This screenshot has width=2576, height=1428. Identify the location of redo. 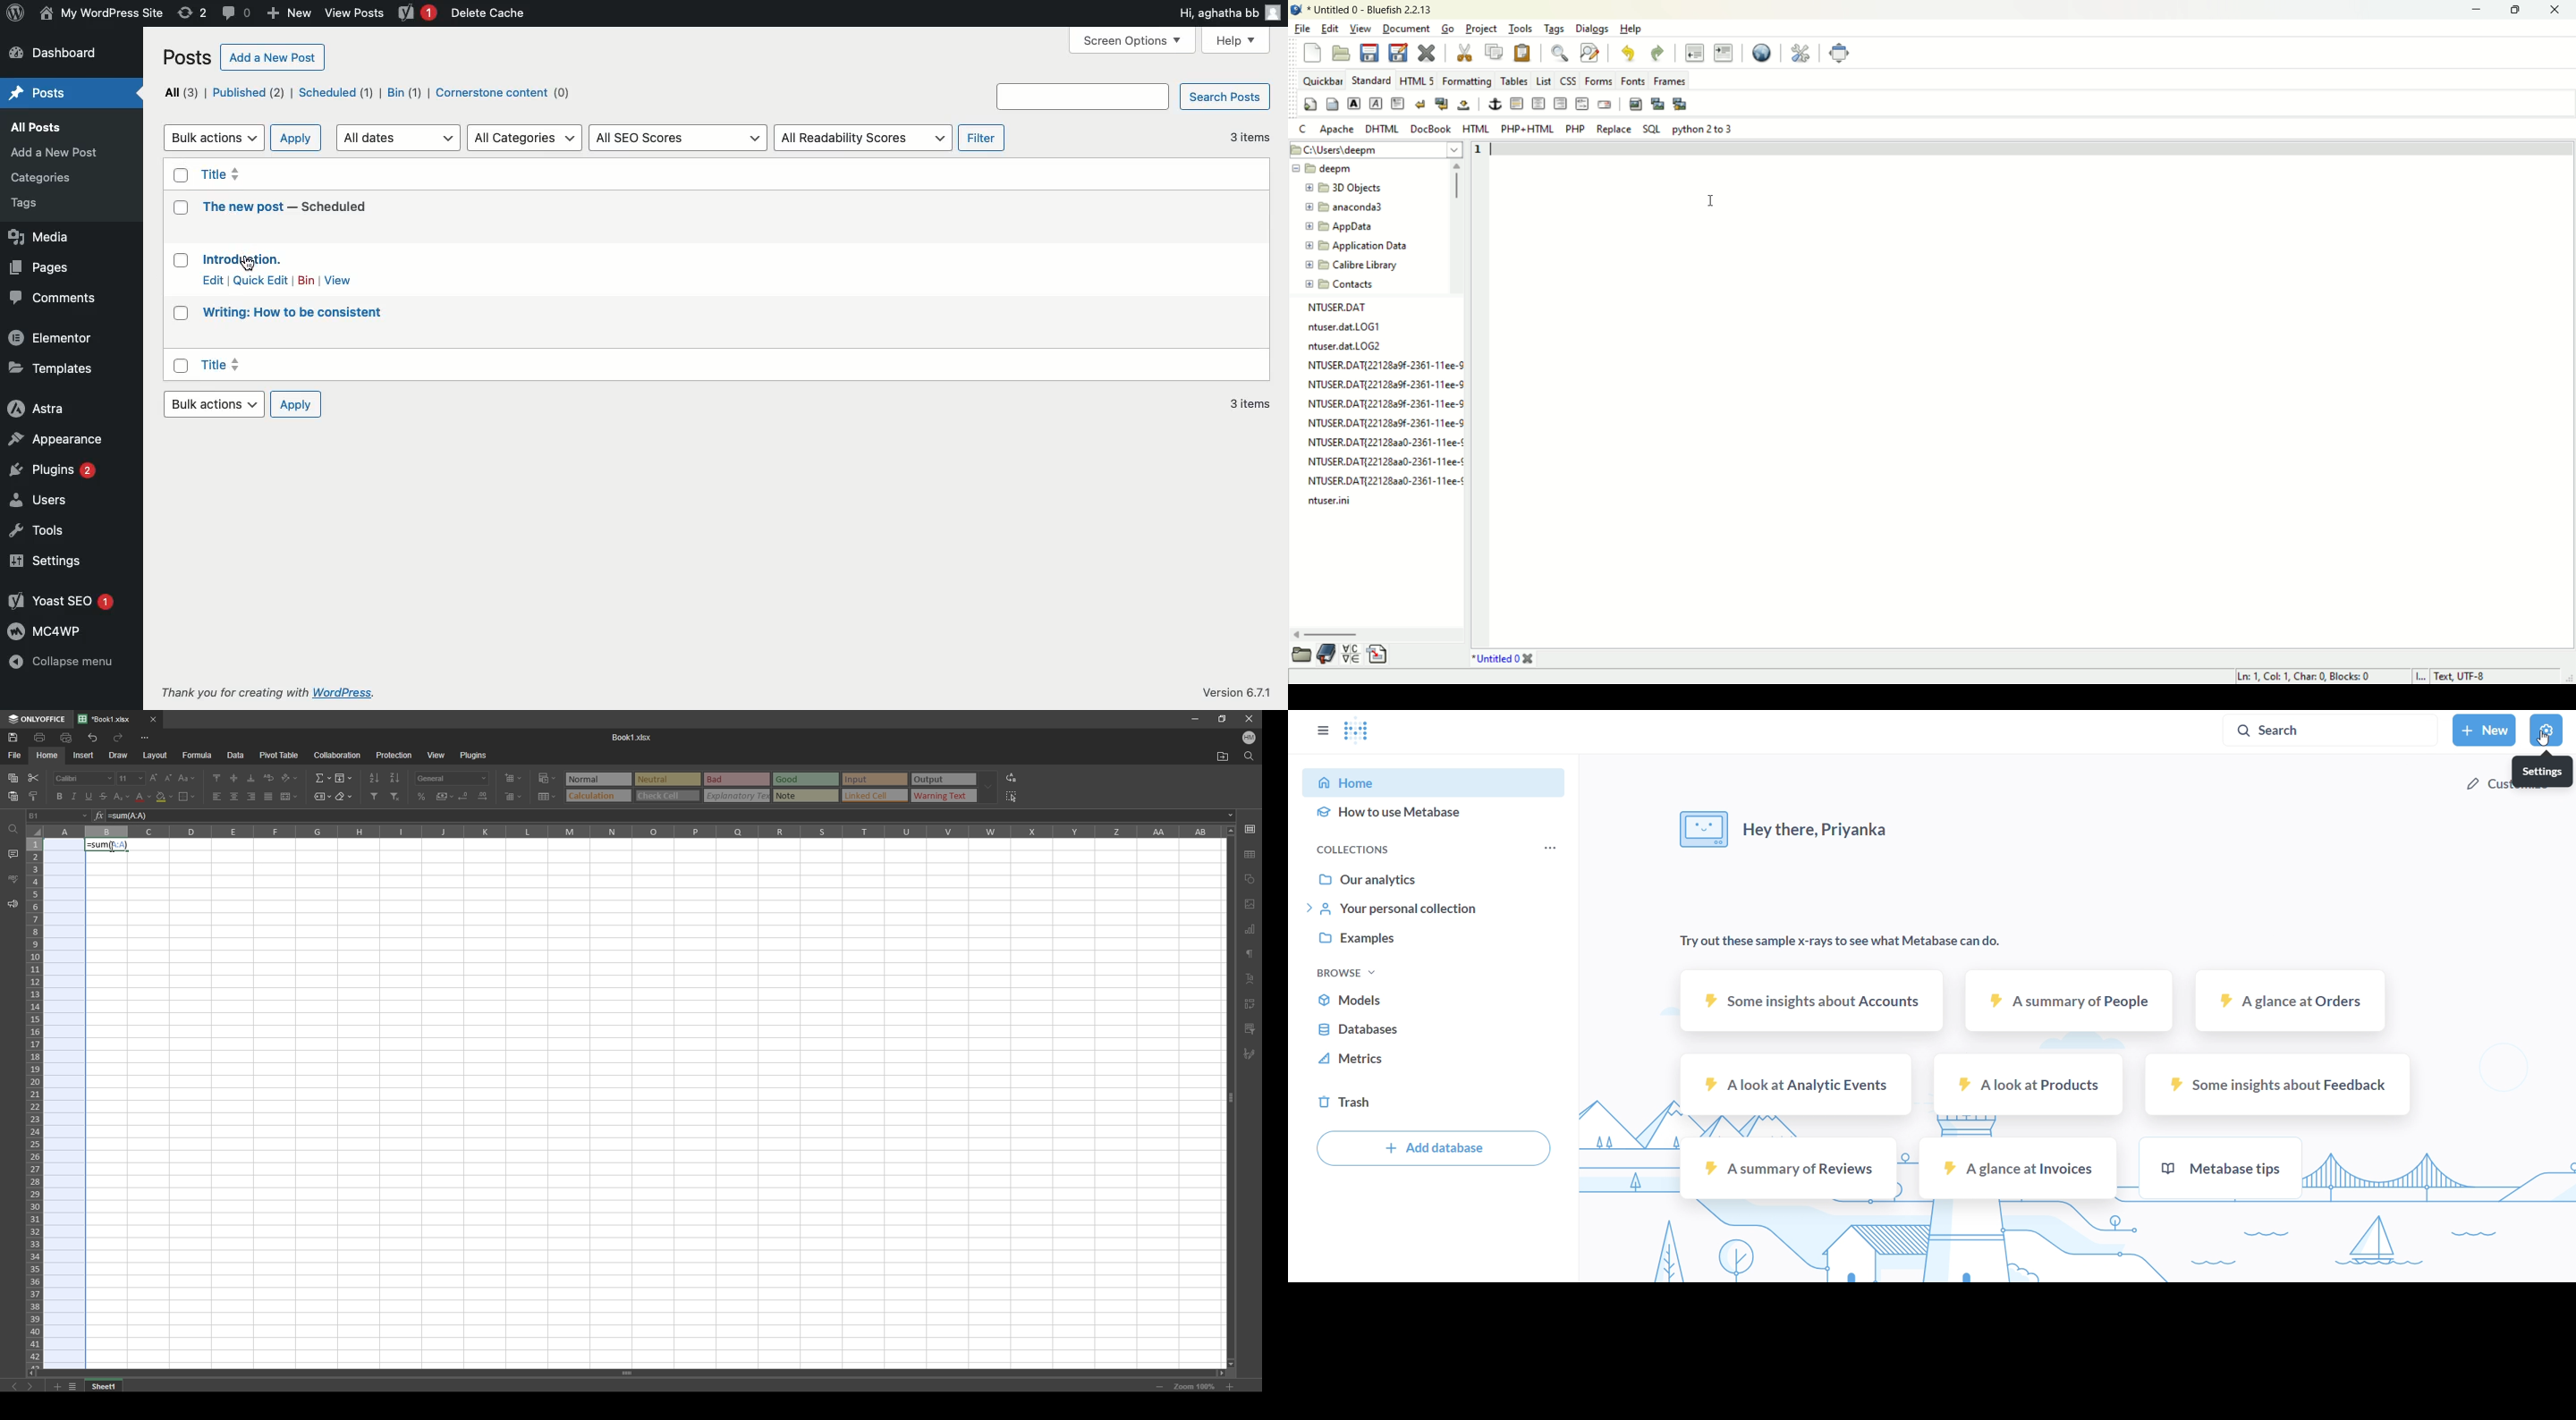
(118, 738).